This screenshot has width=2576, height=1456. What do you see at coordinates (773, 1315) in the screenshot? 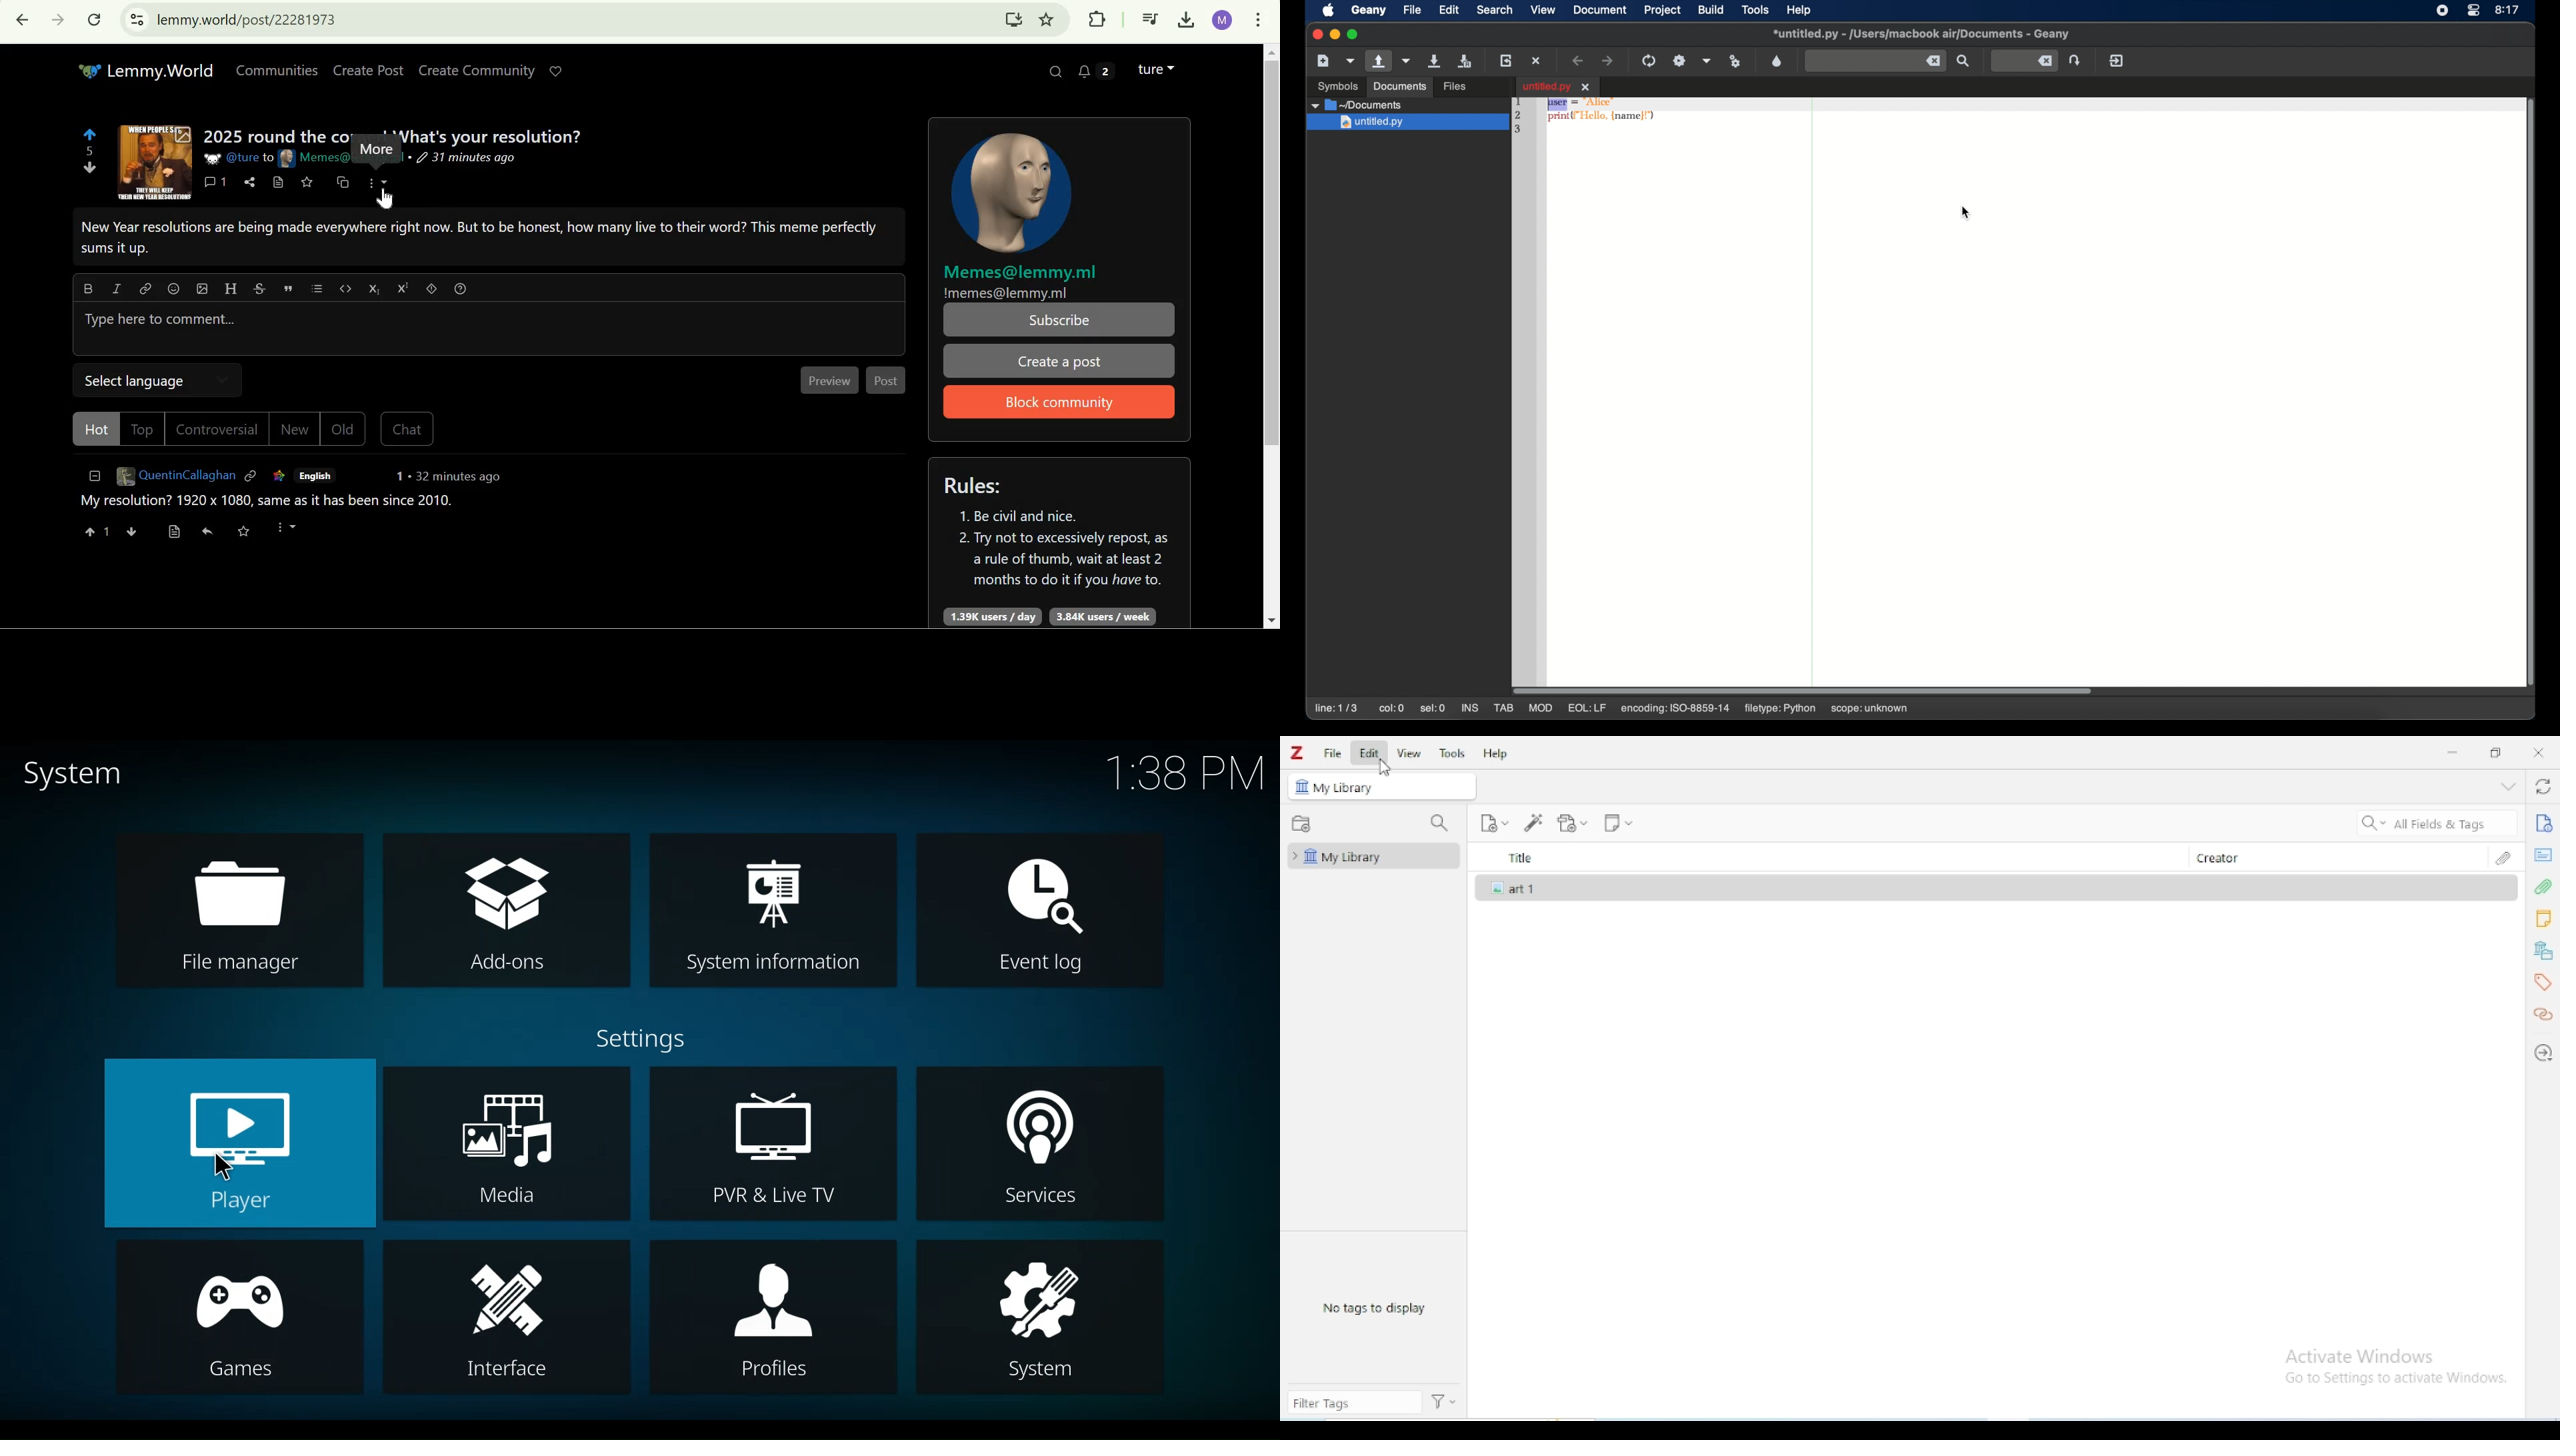
I see `Profiles` at bounding box center [773, 1315].